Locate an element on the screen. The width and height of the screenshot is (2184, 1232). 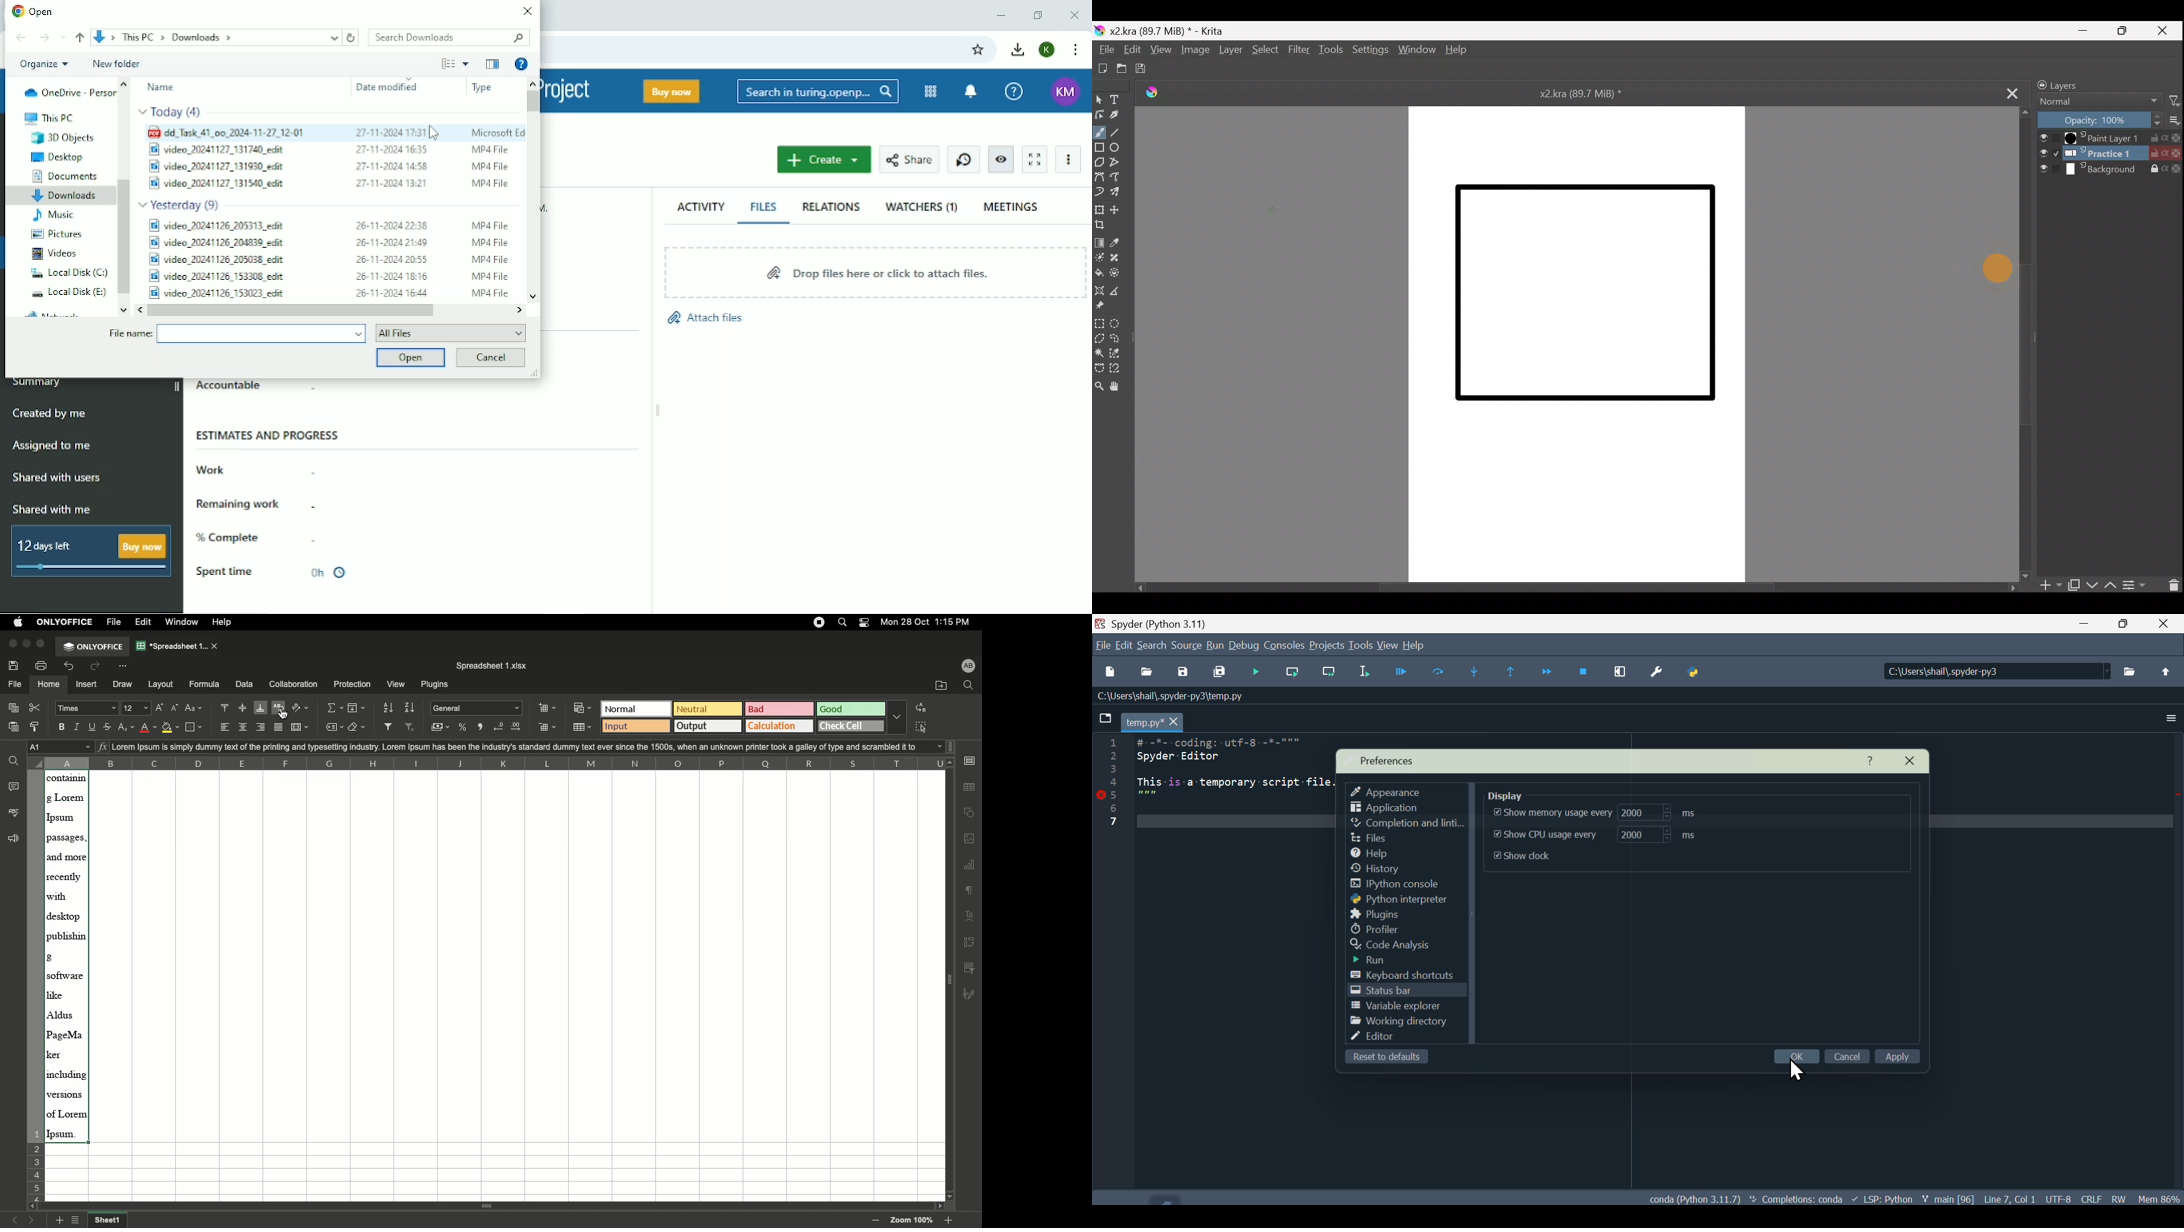
Select all is located at coordinates (920, 729).